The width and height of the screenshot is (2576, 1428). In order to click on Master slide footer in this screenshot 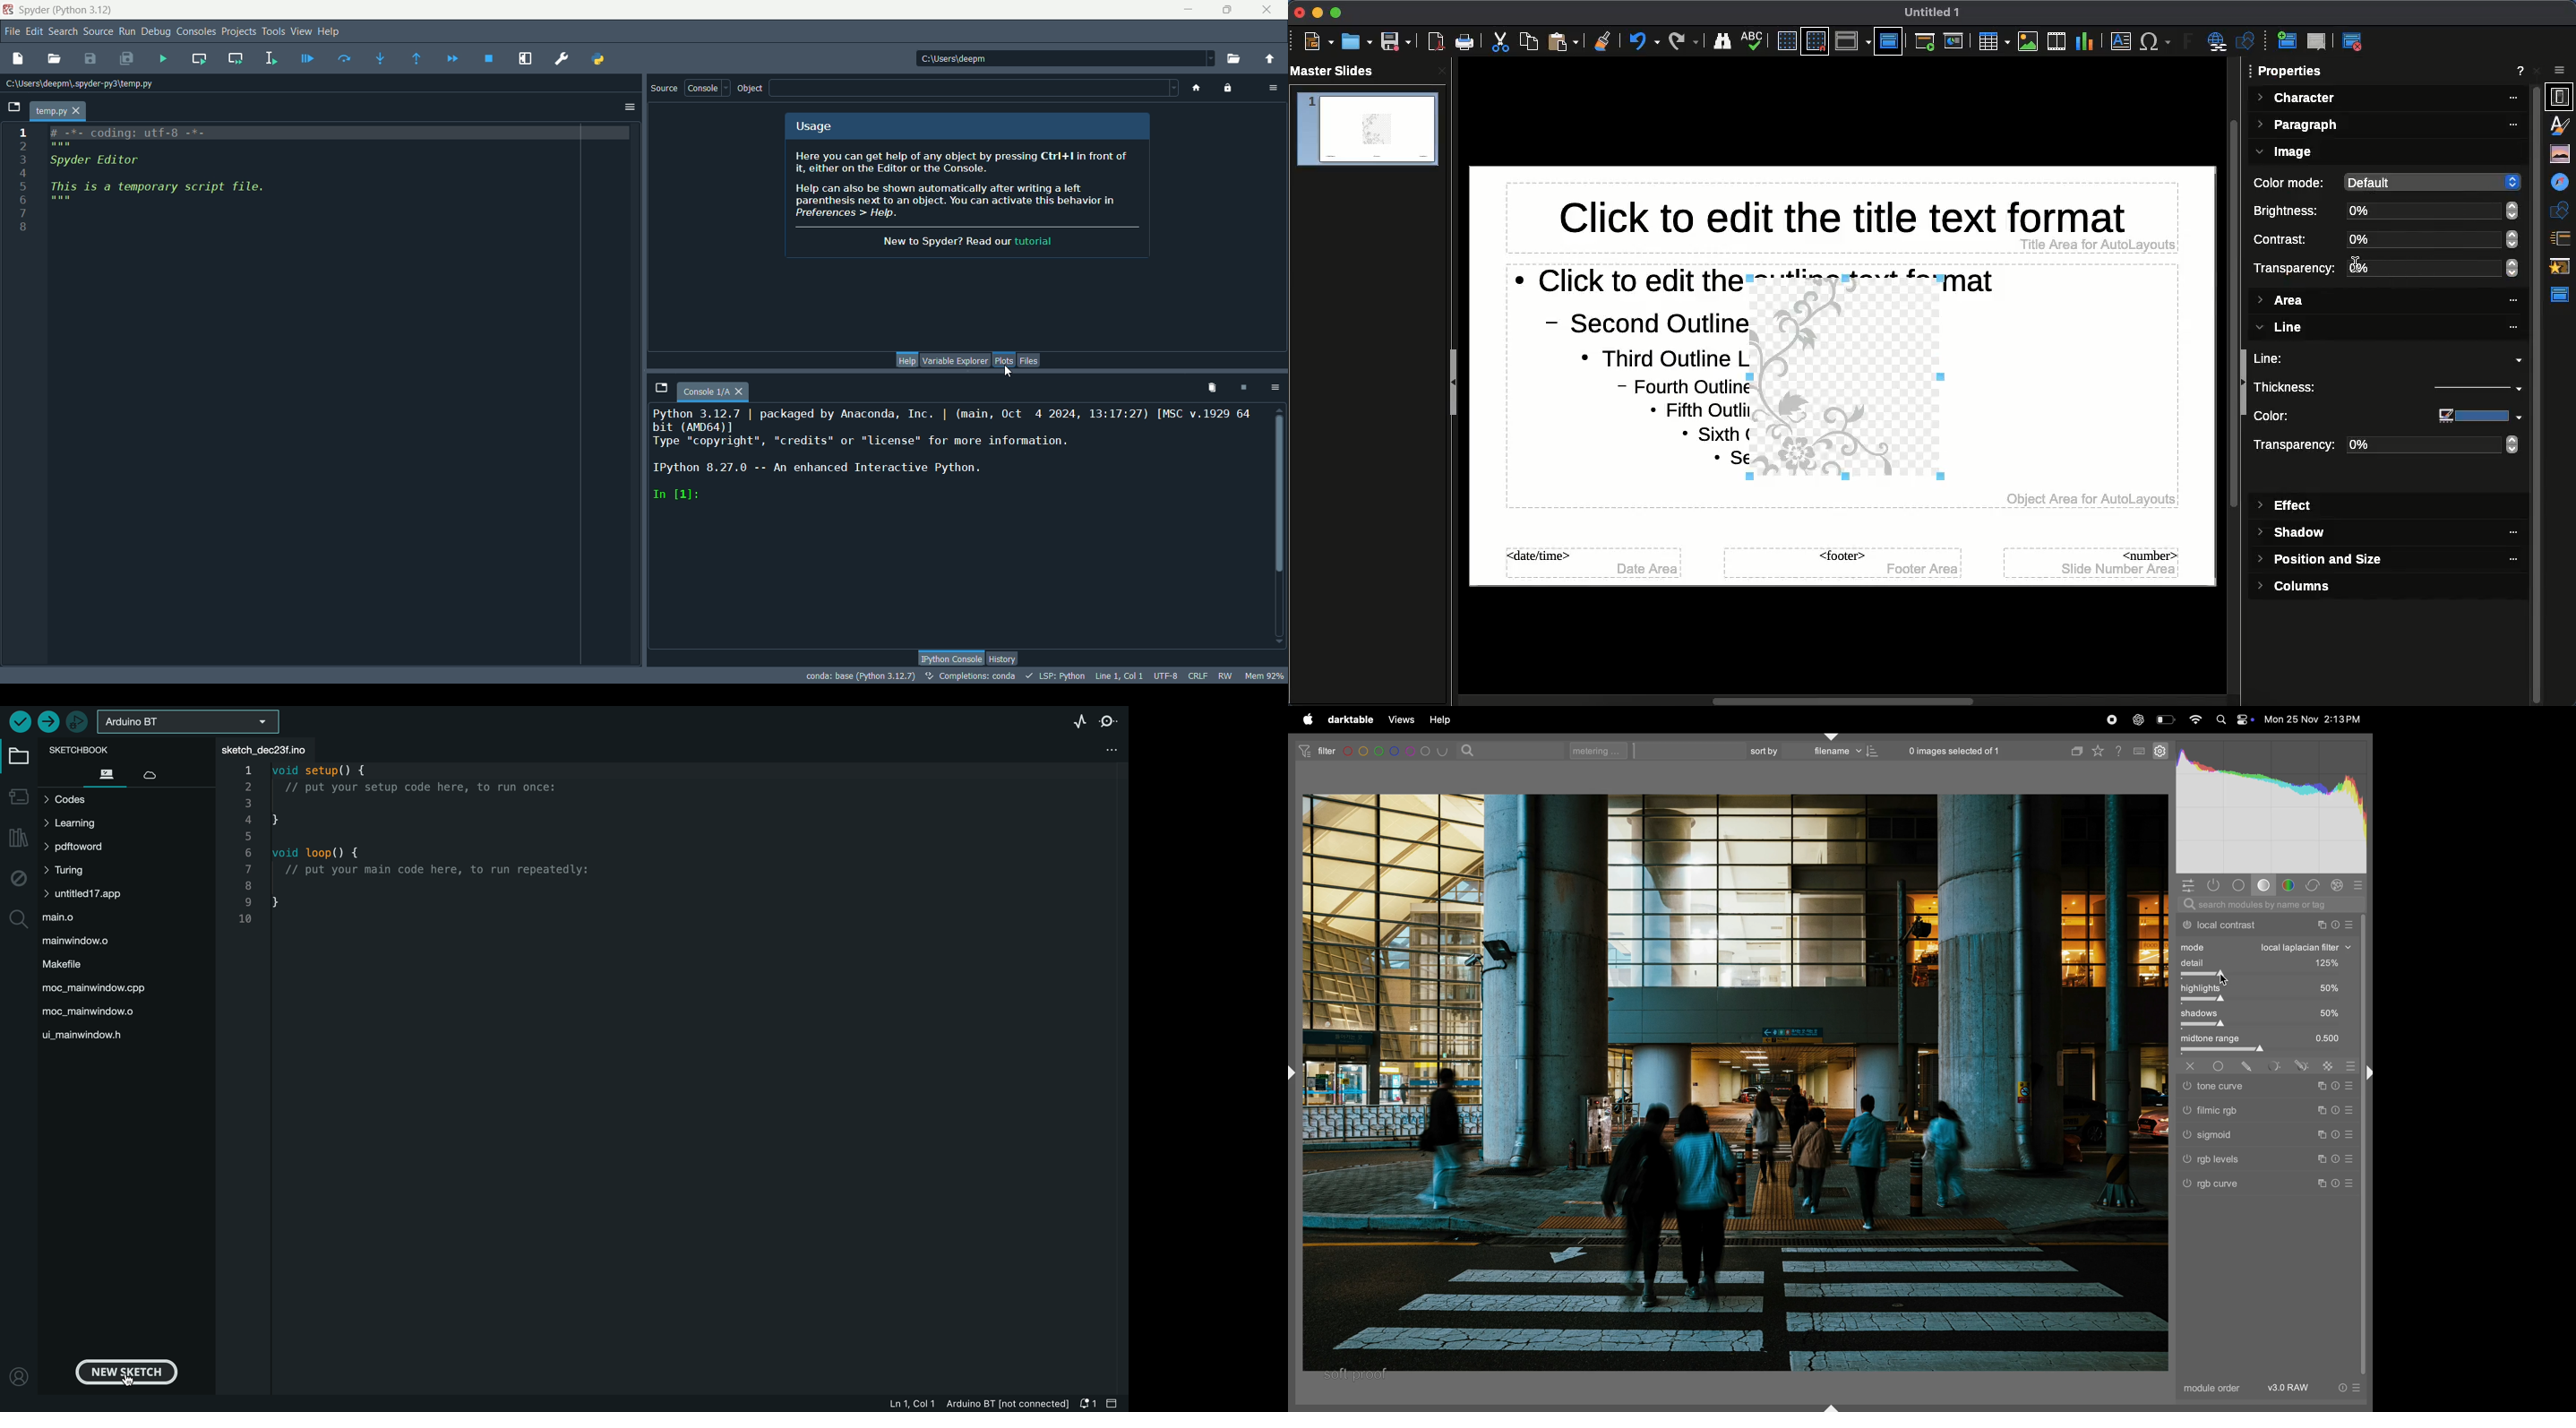, I will do `click(1841, 564)`.